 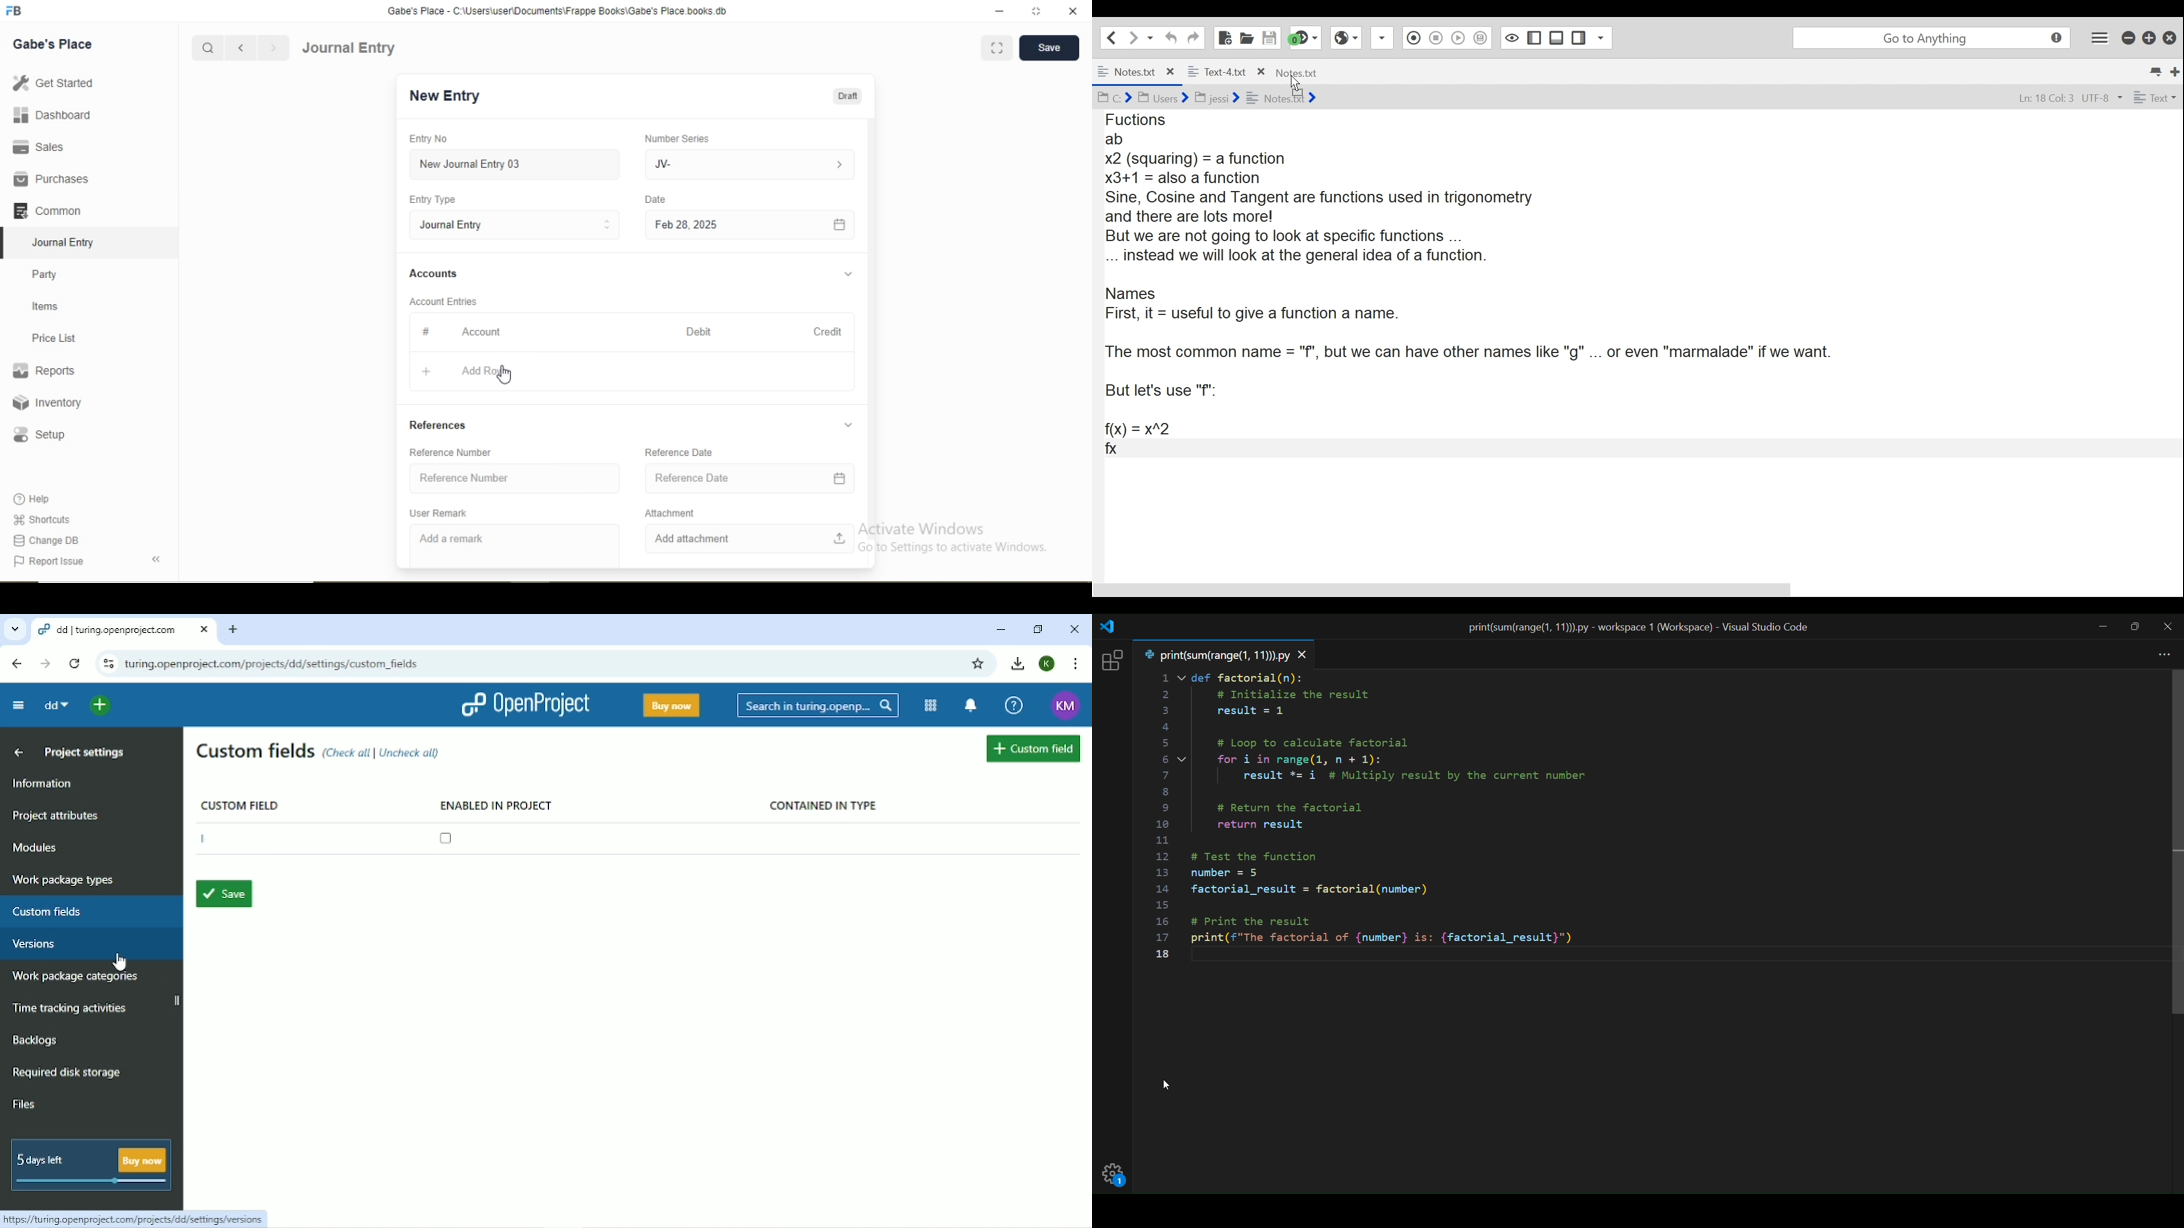 What do you see at coordinates (663, 165) in the screenshot?
I see `JV-` at bounding box center [663, 165].